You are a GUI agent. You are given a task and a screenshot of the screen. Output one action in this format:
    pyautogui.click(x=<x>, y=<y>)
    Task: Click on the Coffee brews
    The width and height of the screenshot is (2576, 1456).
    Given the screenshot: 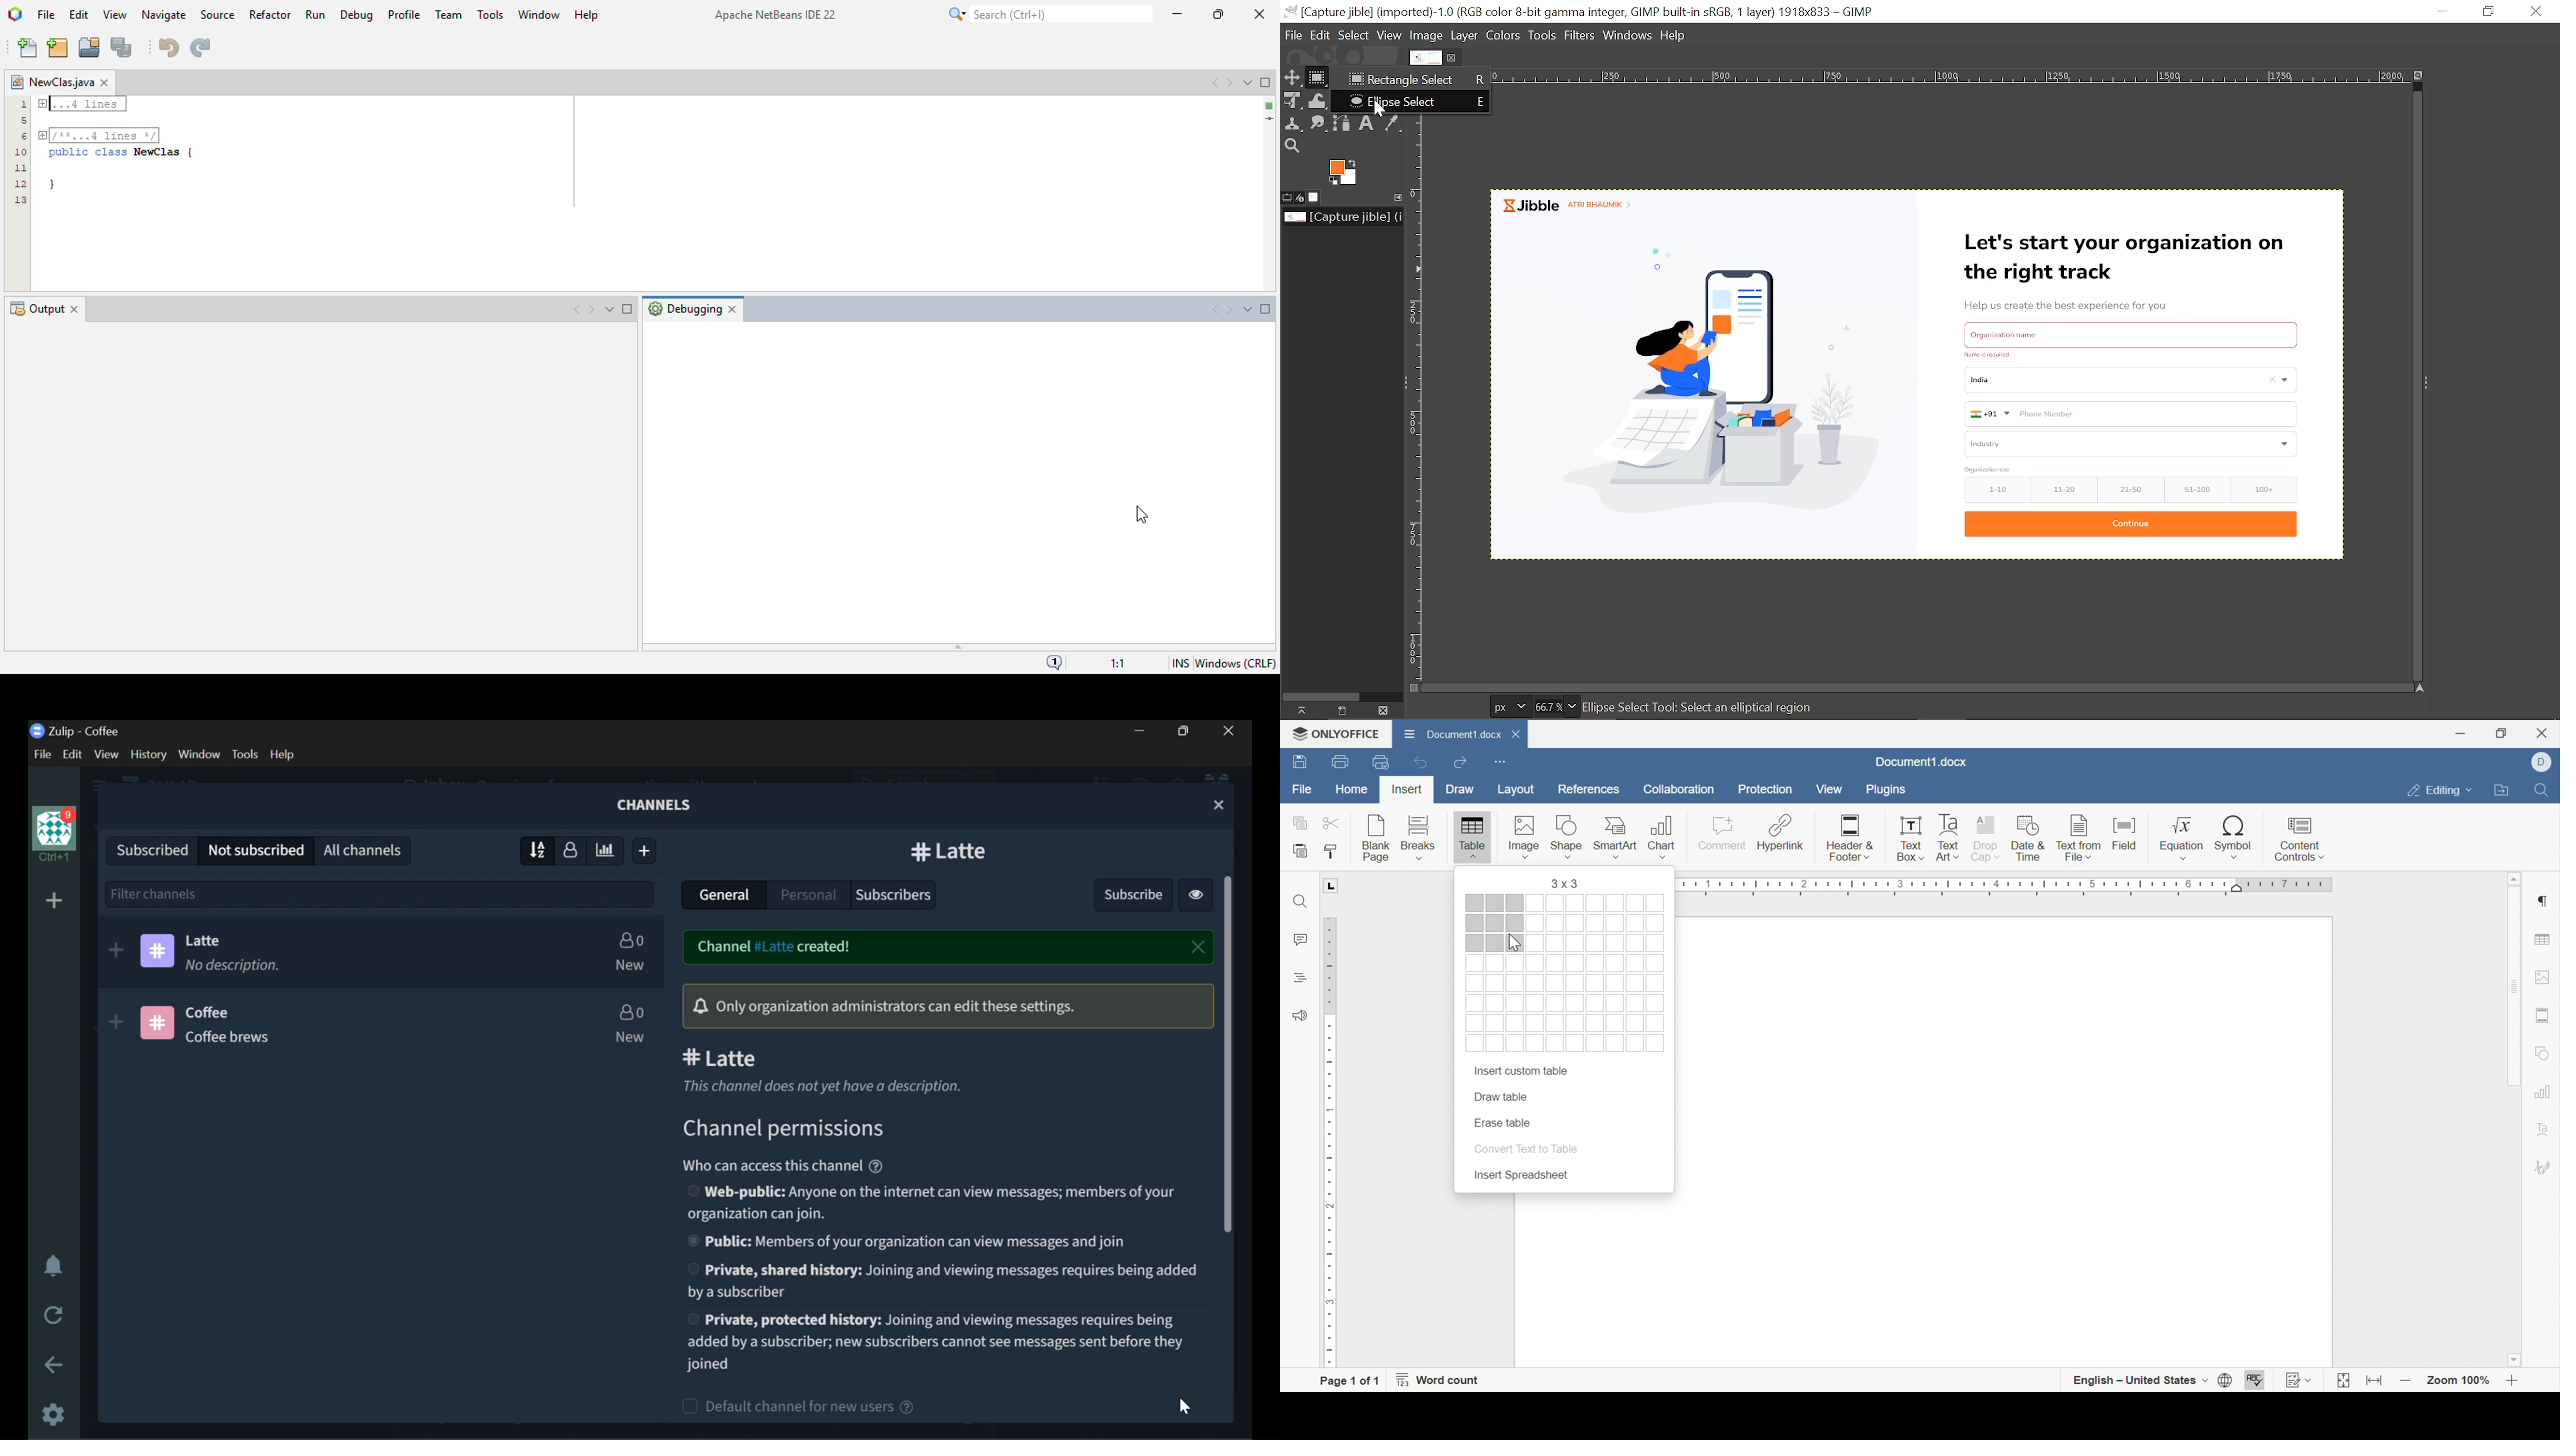 What is the action you would take?
    pyautogui.click(x=231, y=1041)
    